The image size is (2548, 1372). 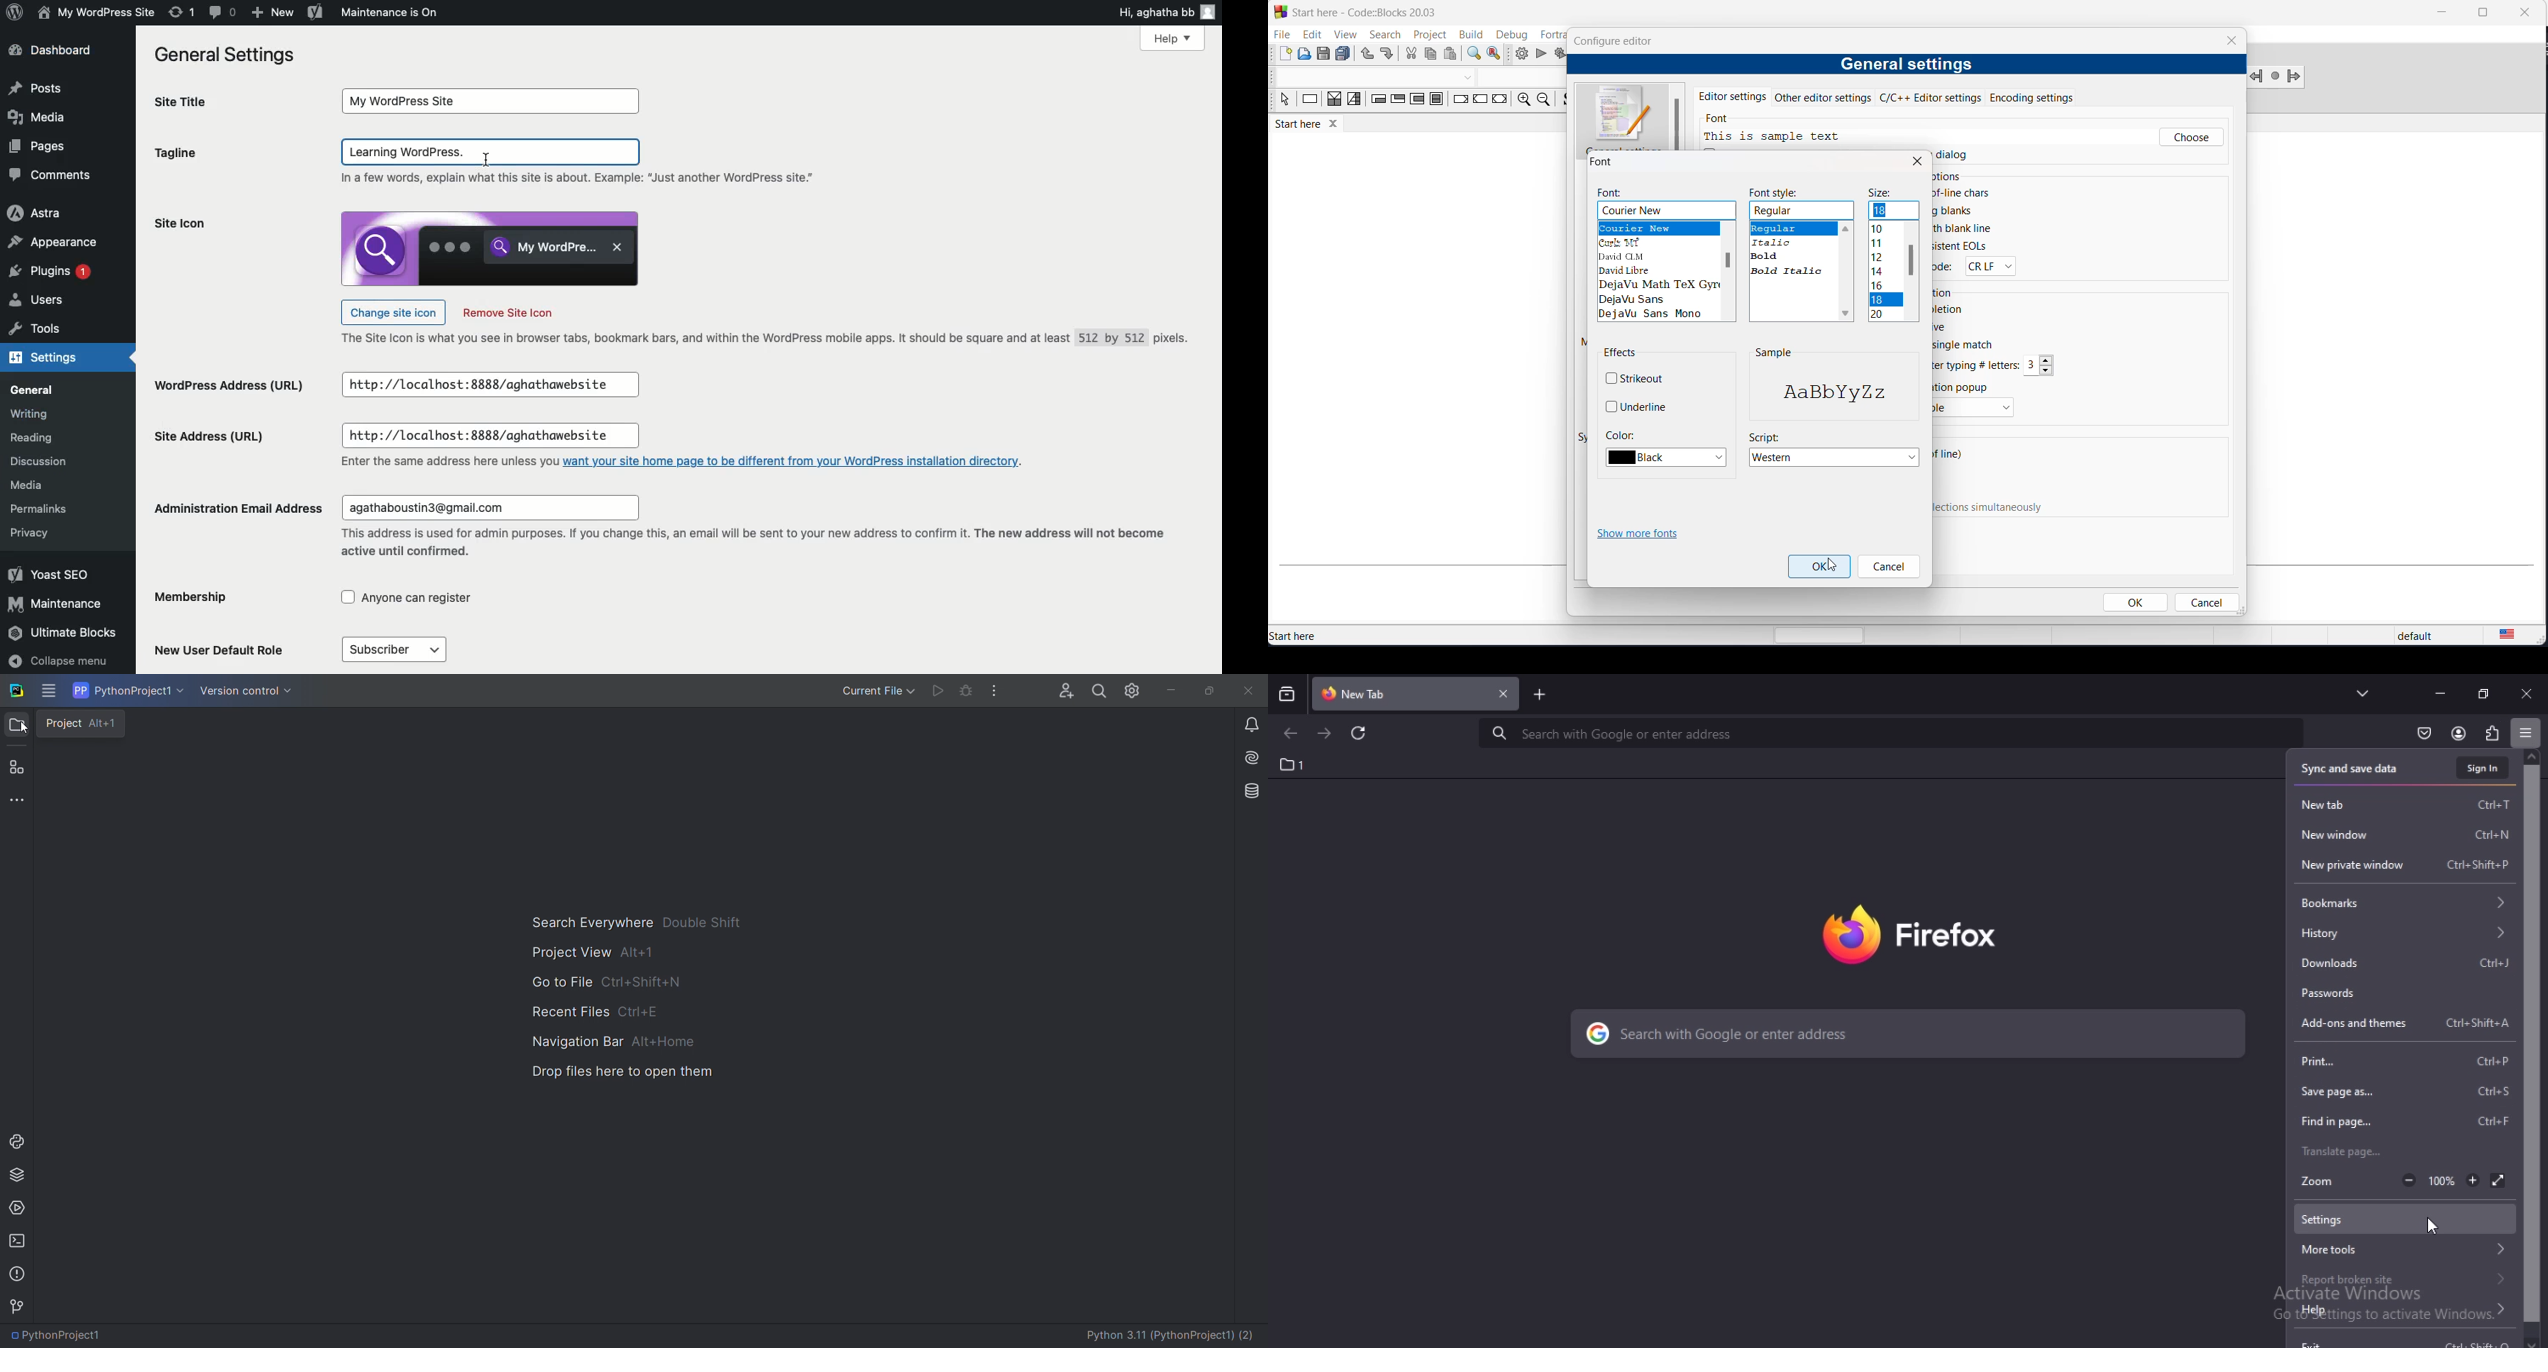 What do you see at coordinates (2517, 637) in the screenshot?
I see `text languge` at bounding box center [2517, 637].